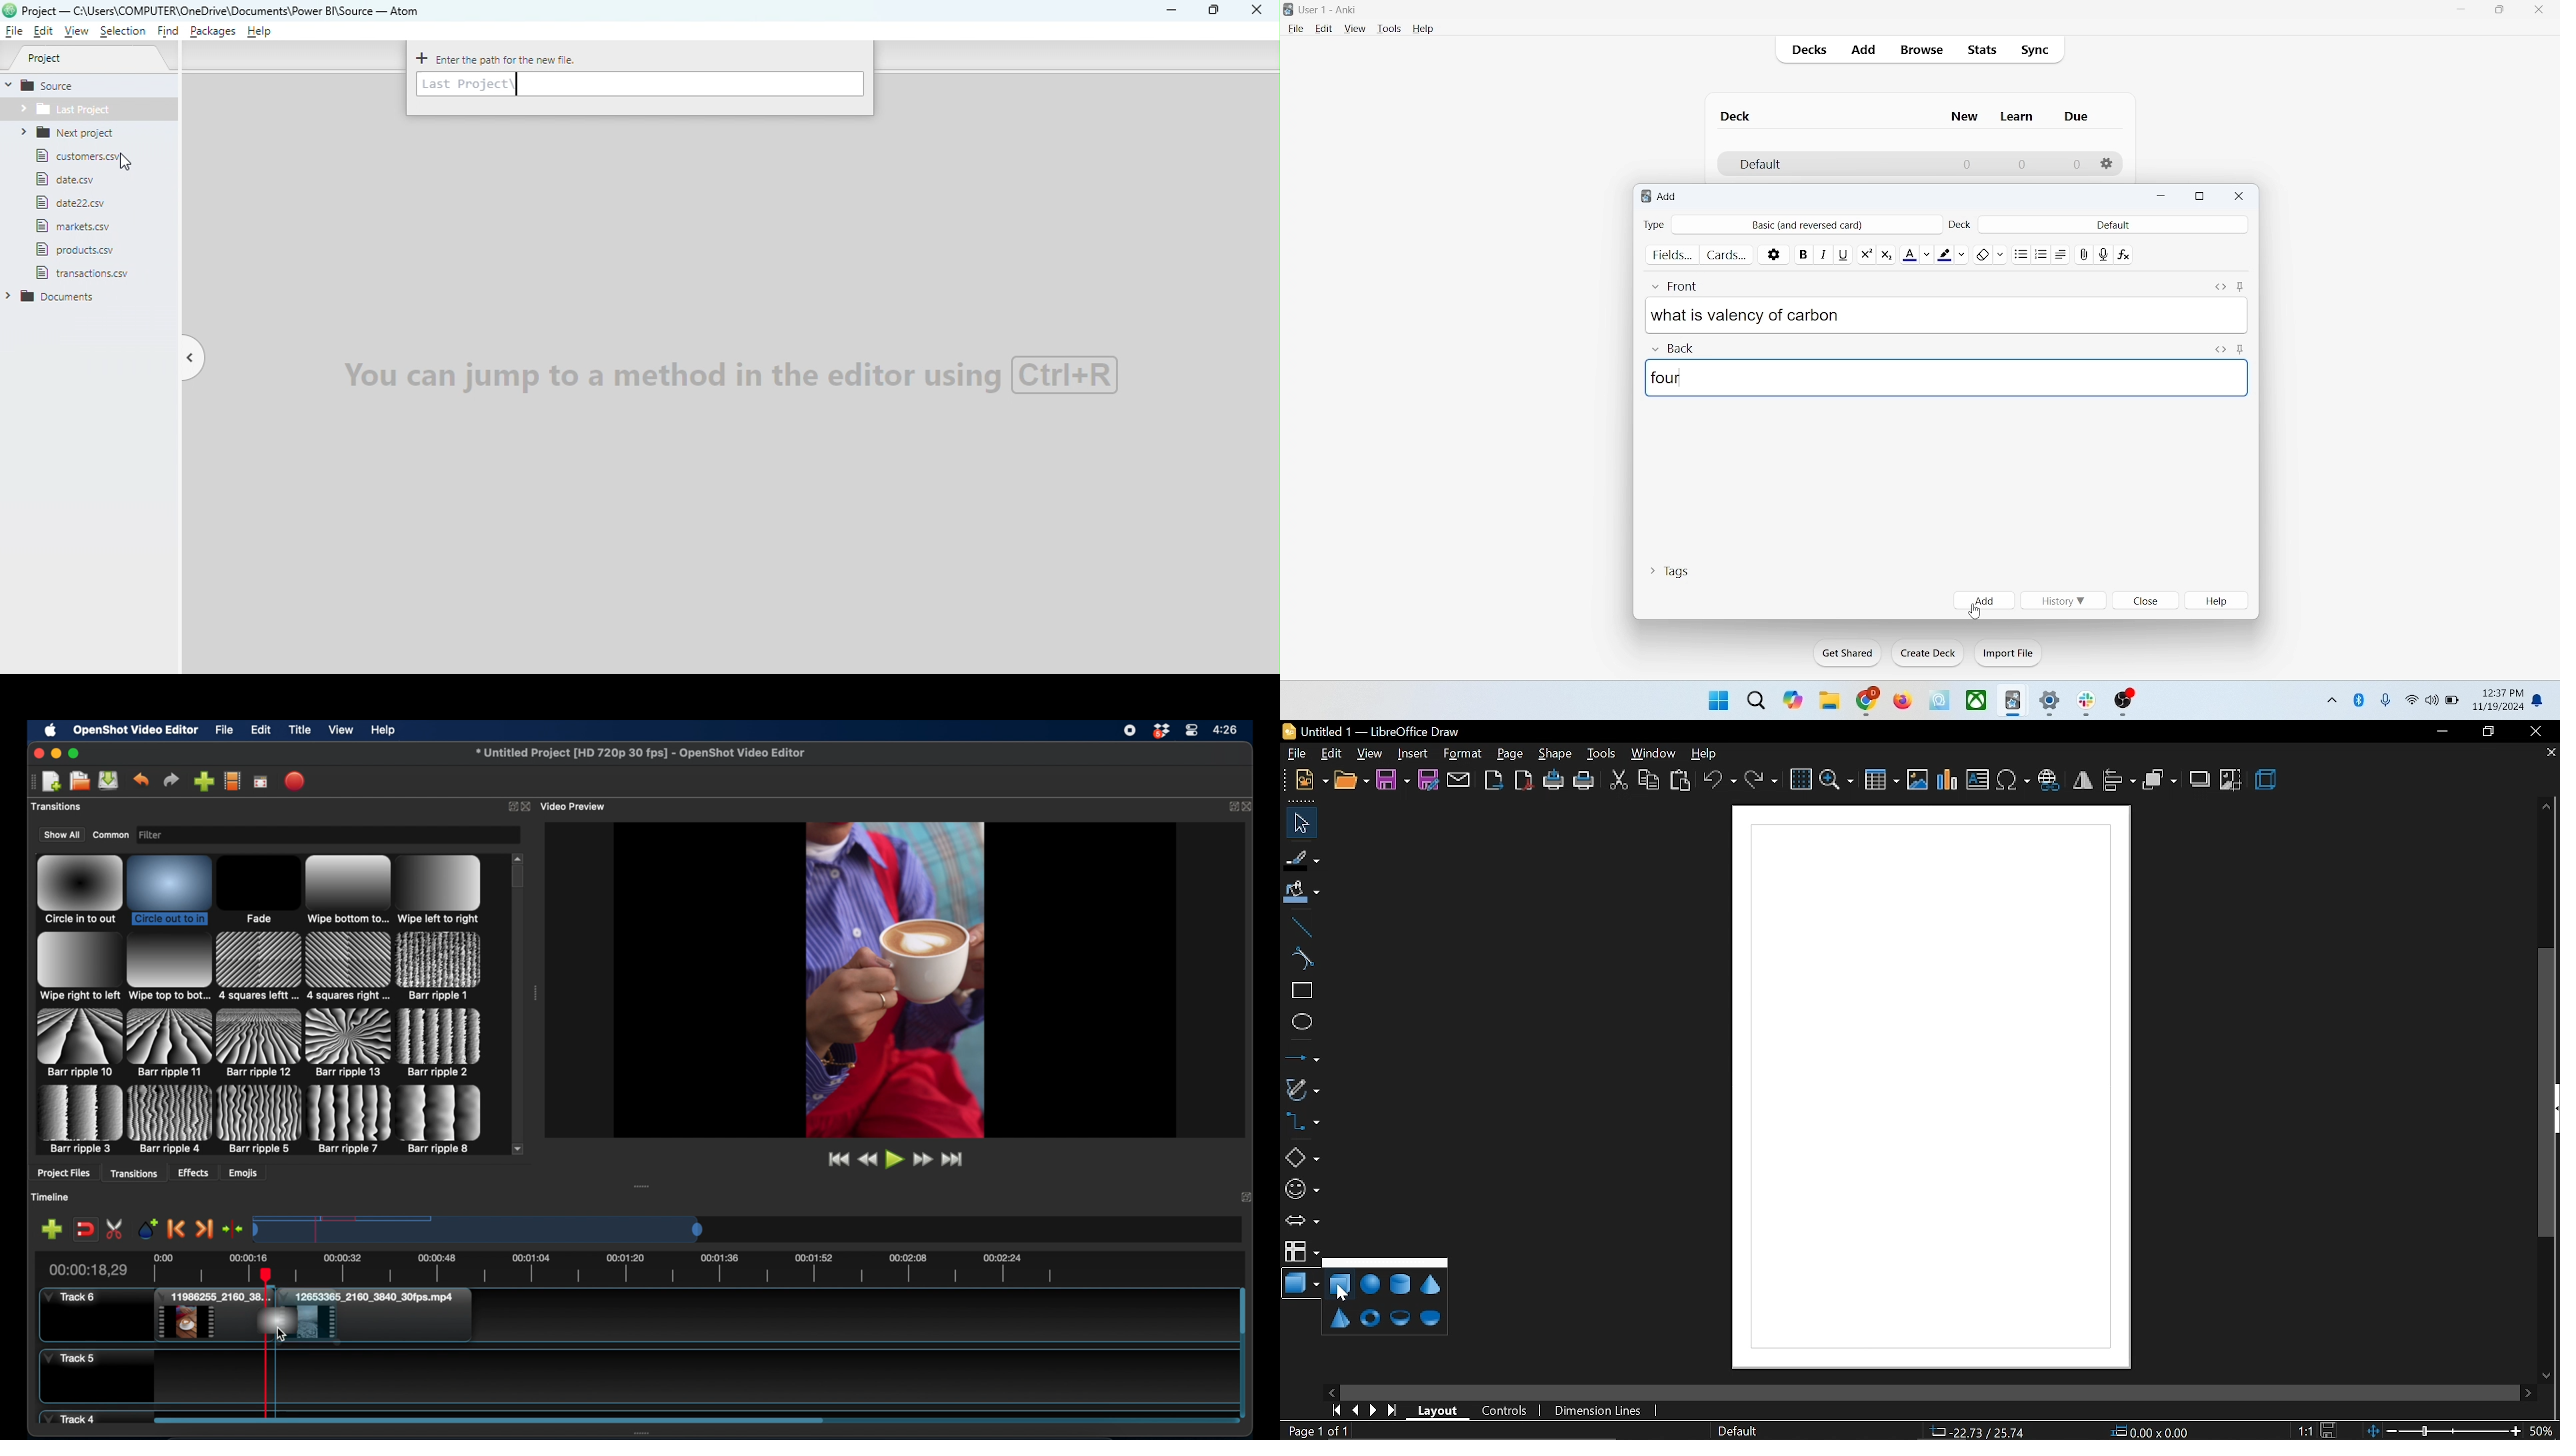 The height and width of the screenshot is (1456, 2576). Describe the element at coordinates (2486, 734) in the screenshot. I see `restore down` at that location.